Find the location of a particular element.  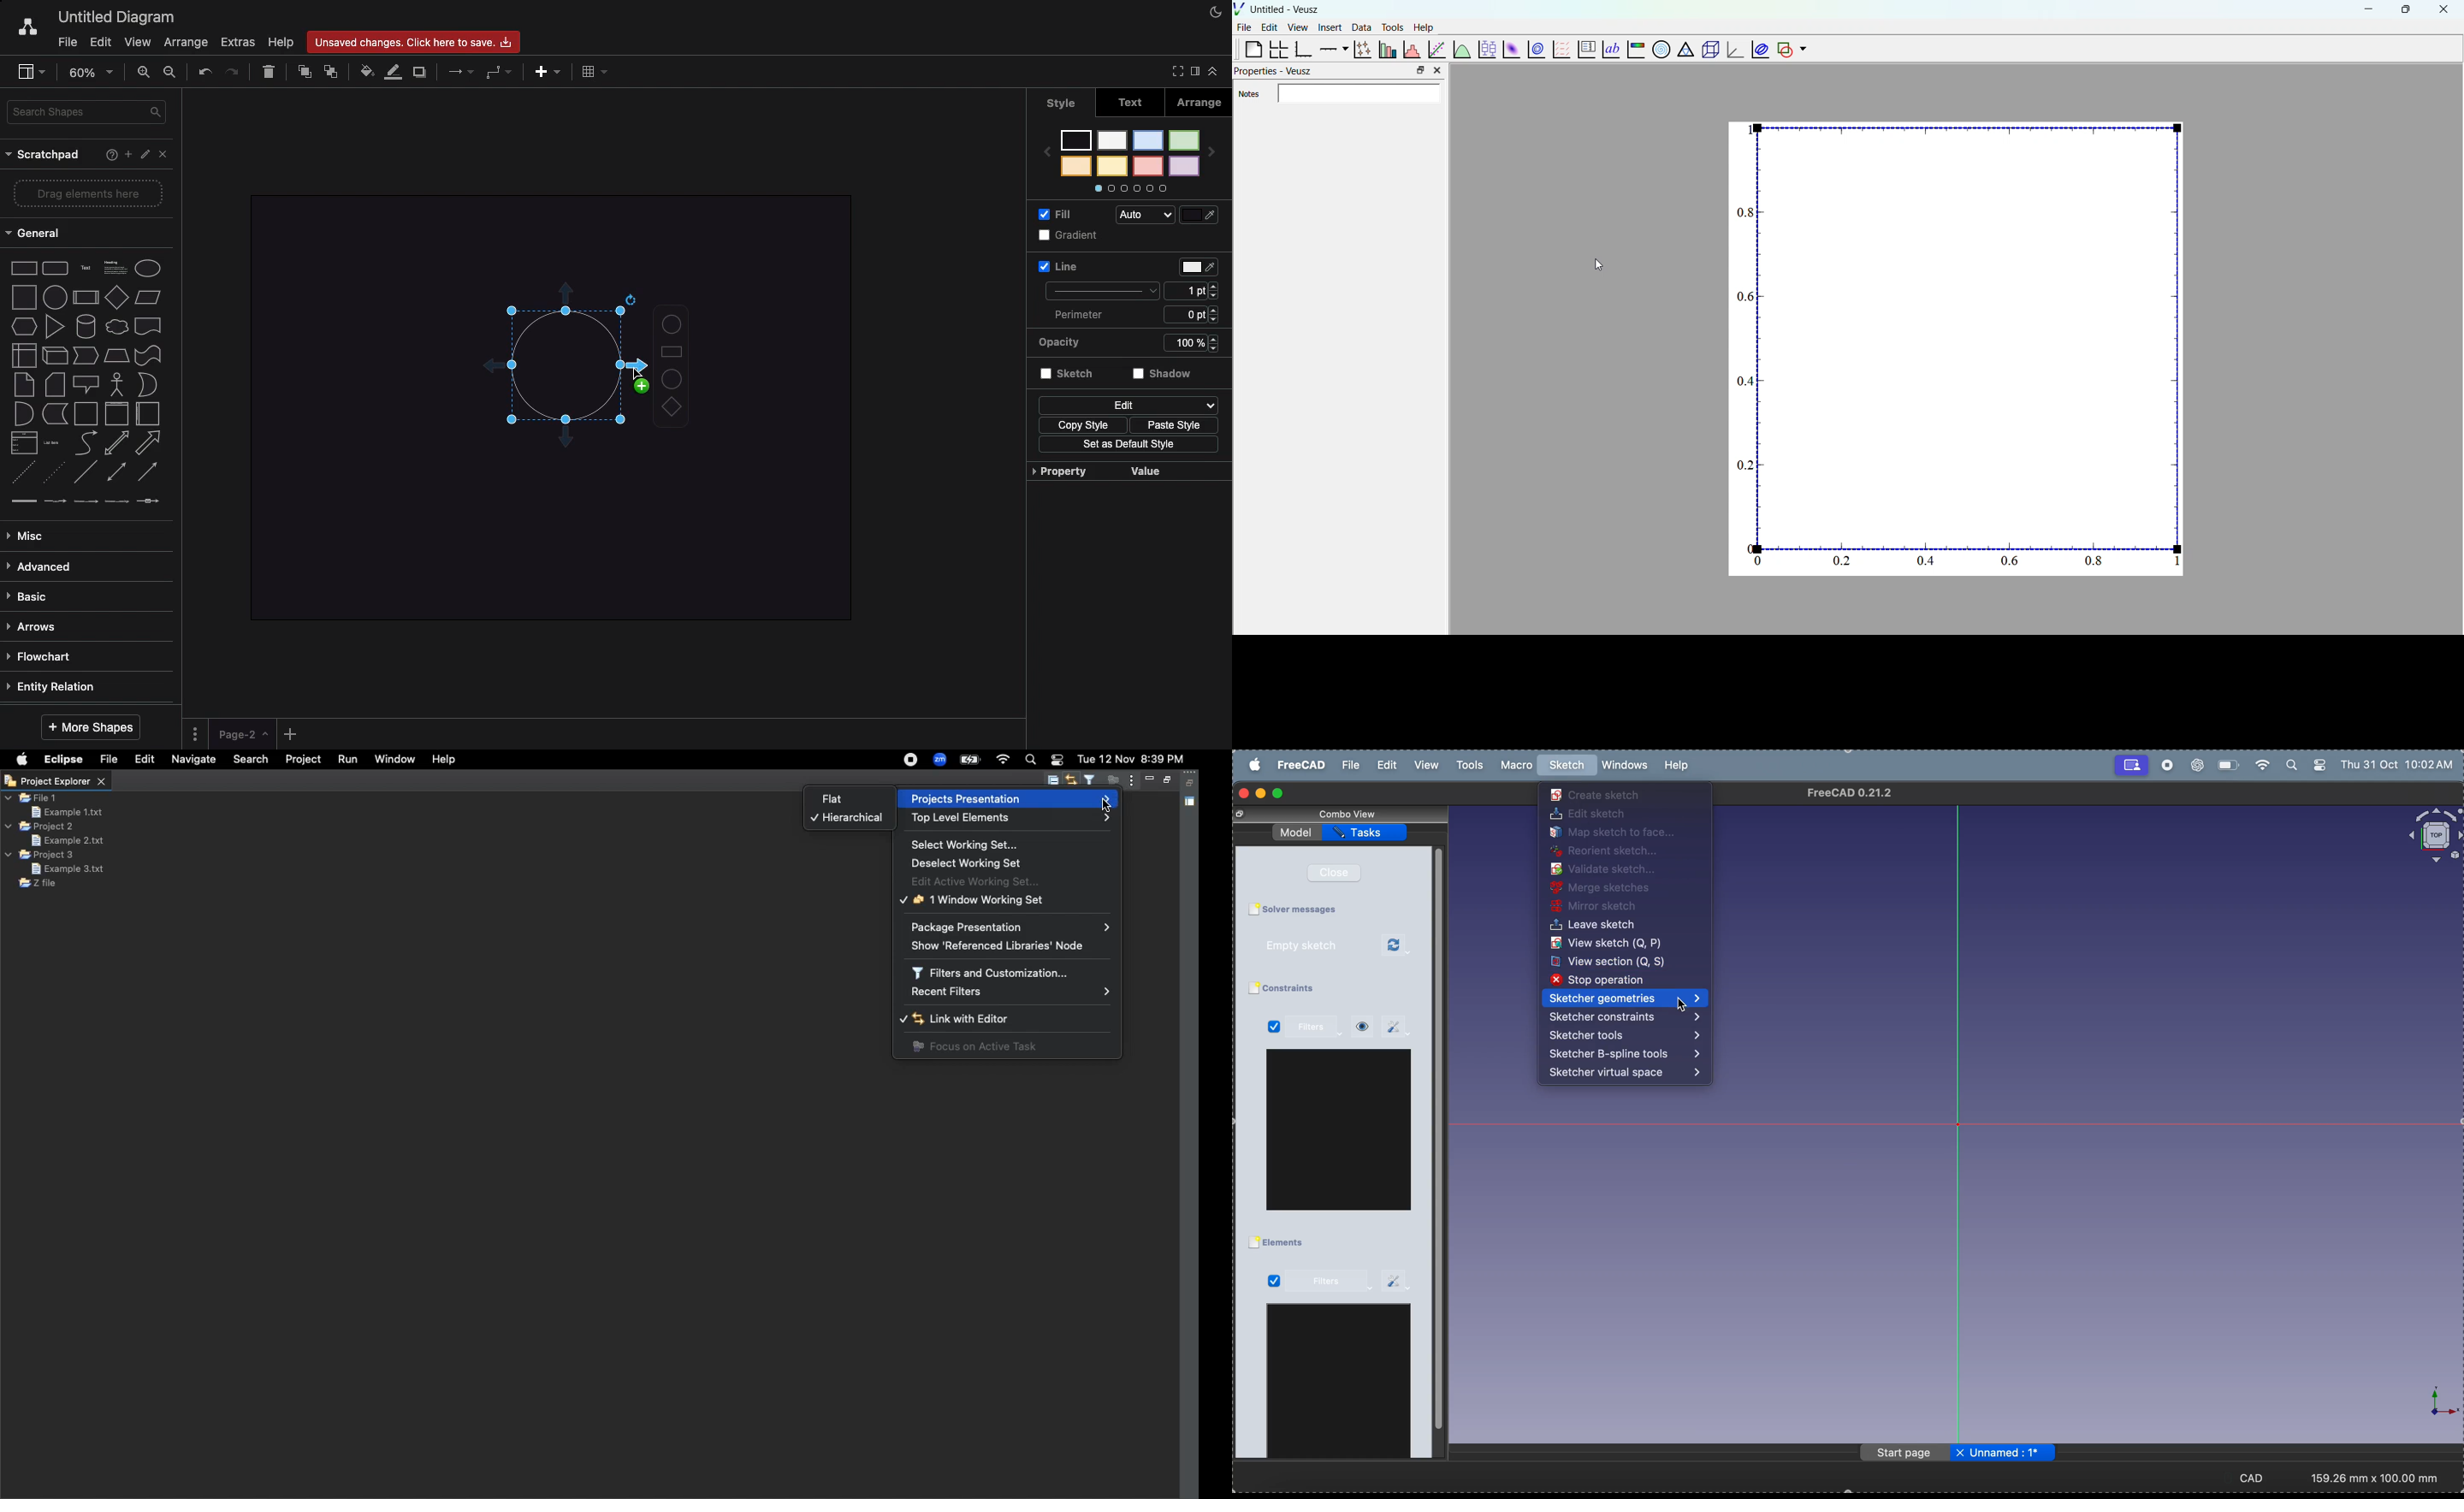

Recording is located at coordinates (912, 760).